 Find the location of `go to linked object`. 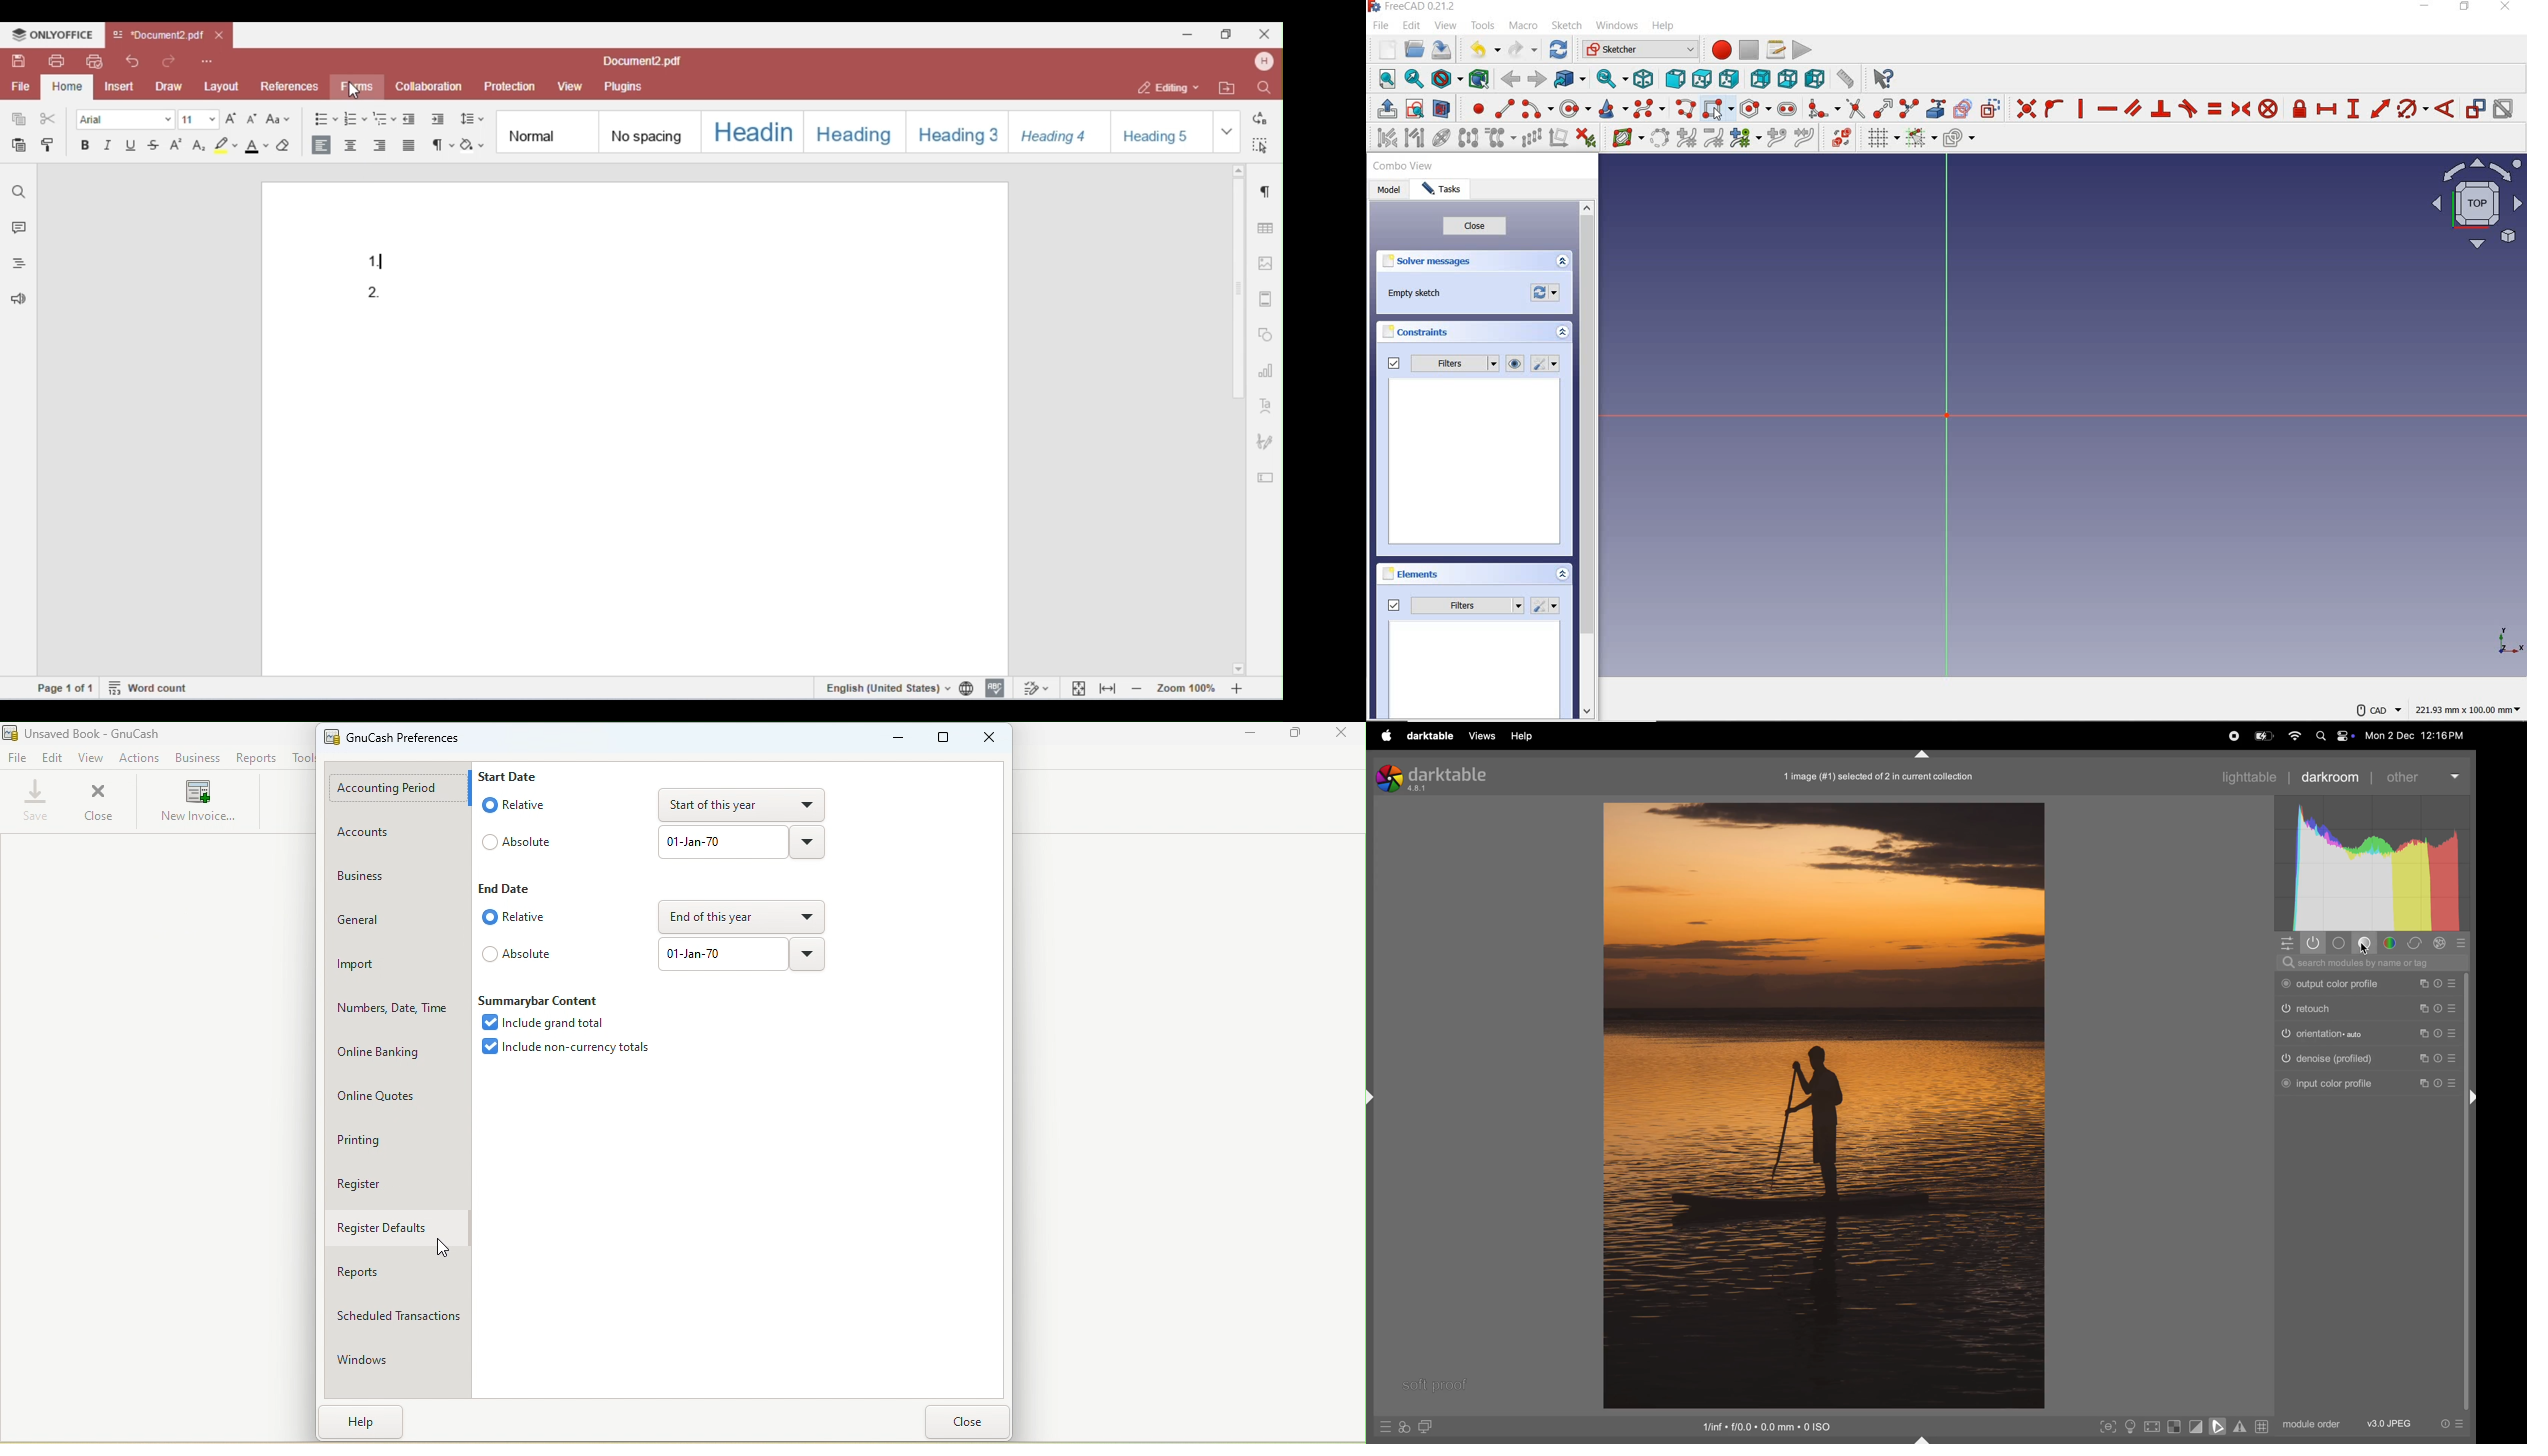

go to linked object is located at coordinates (1569, 80).